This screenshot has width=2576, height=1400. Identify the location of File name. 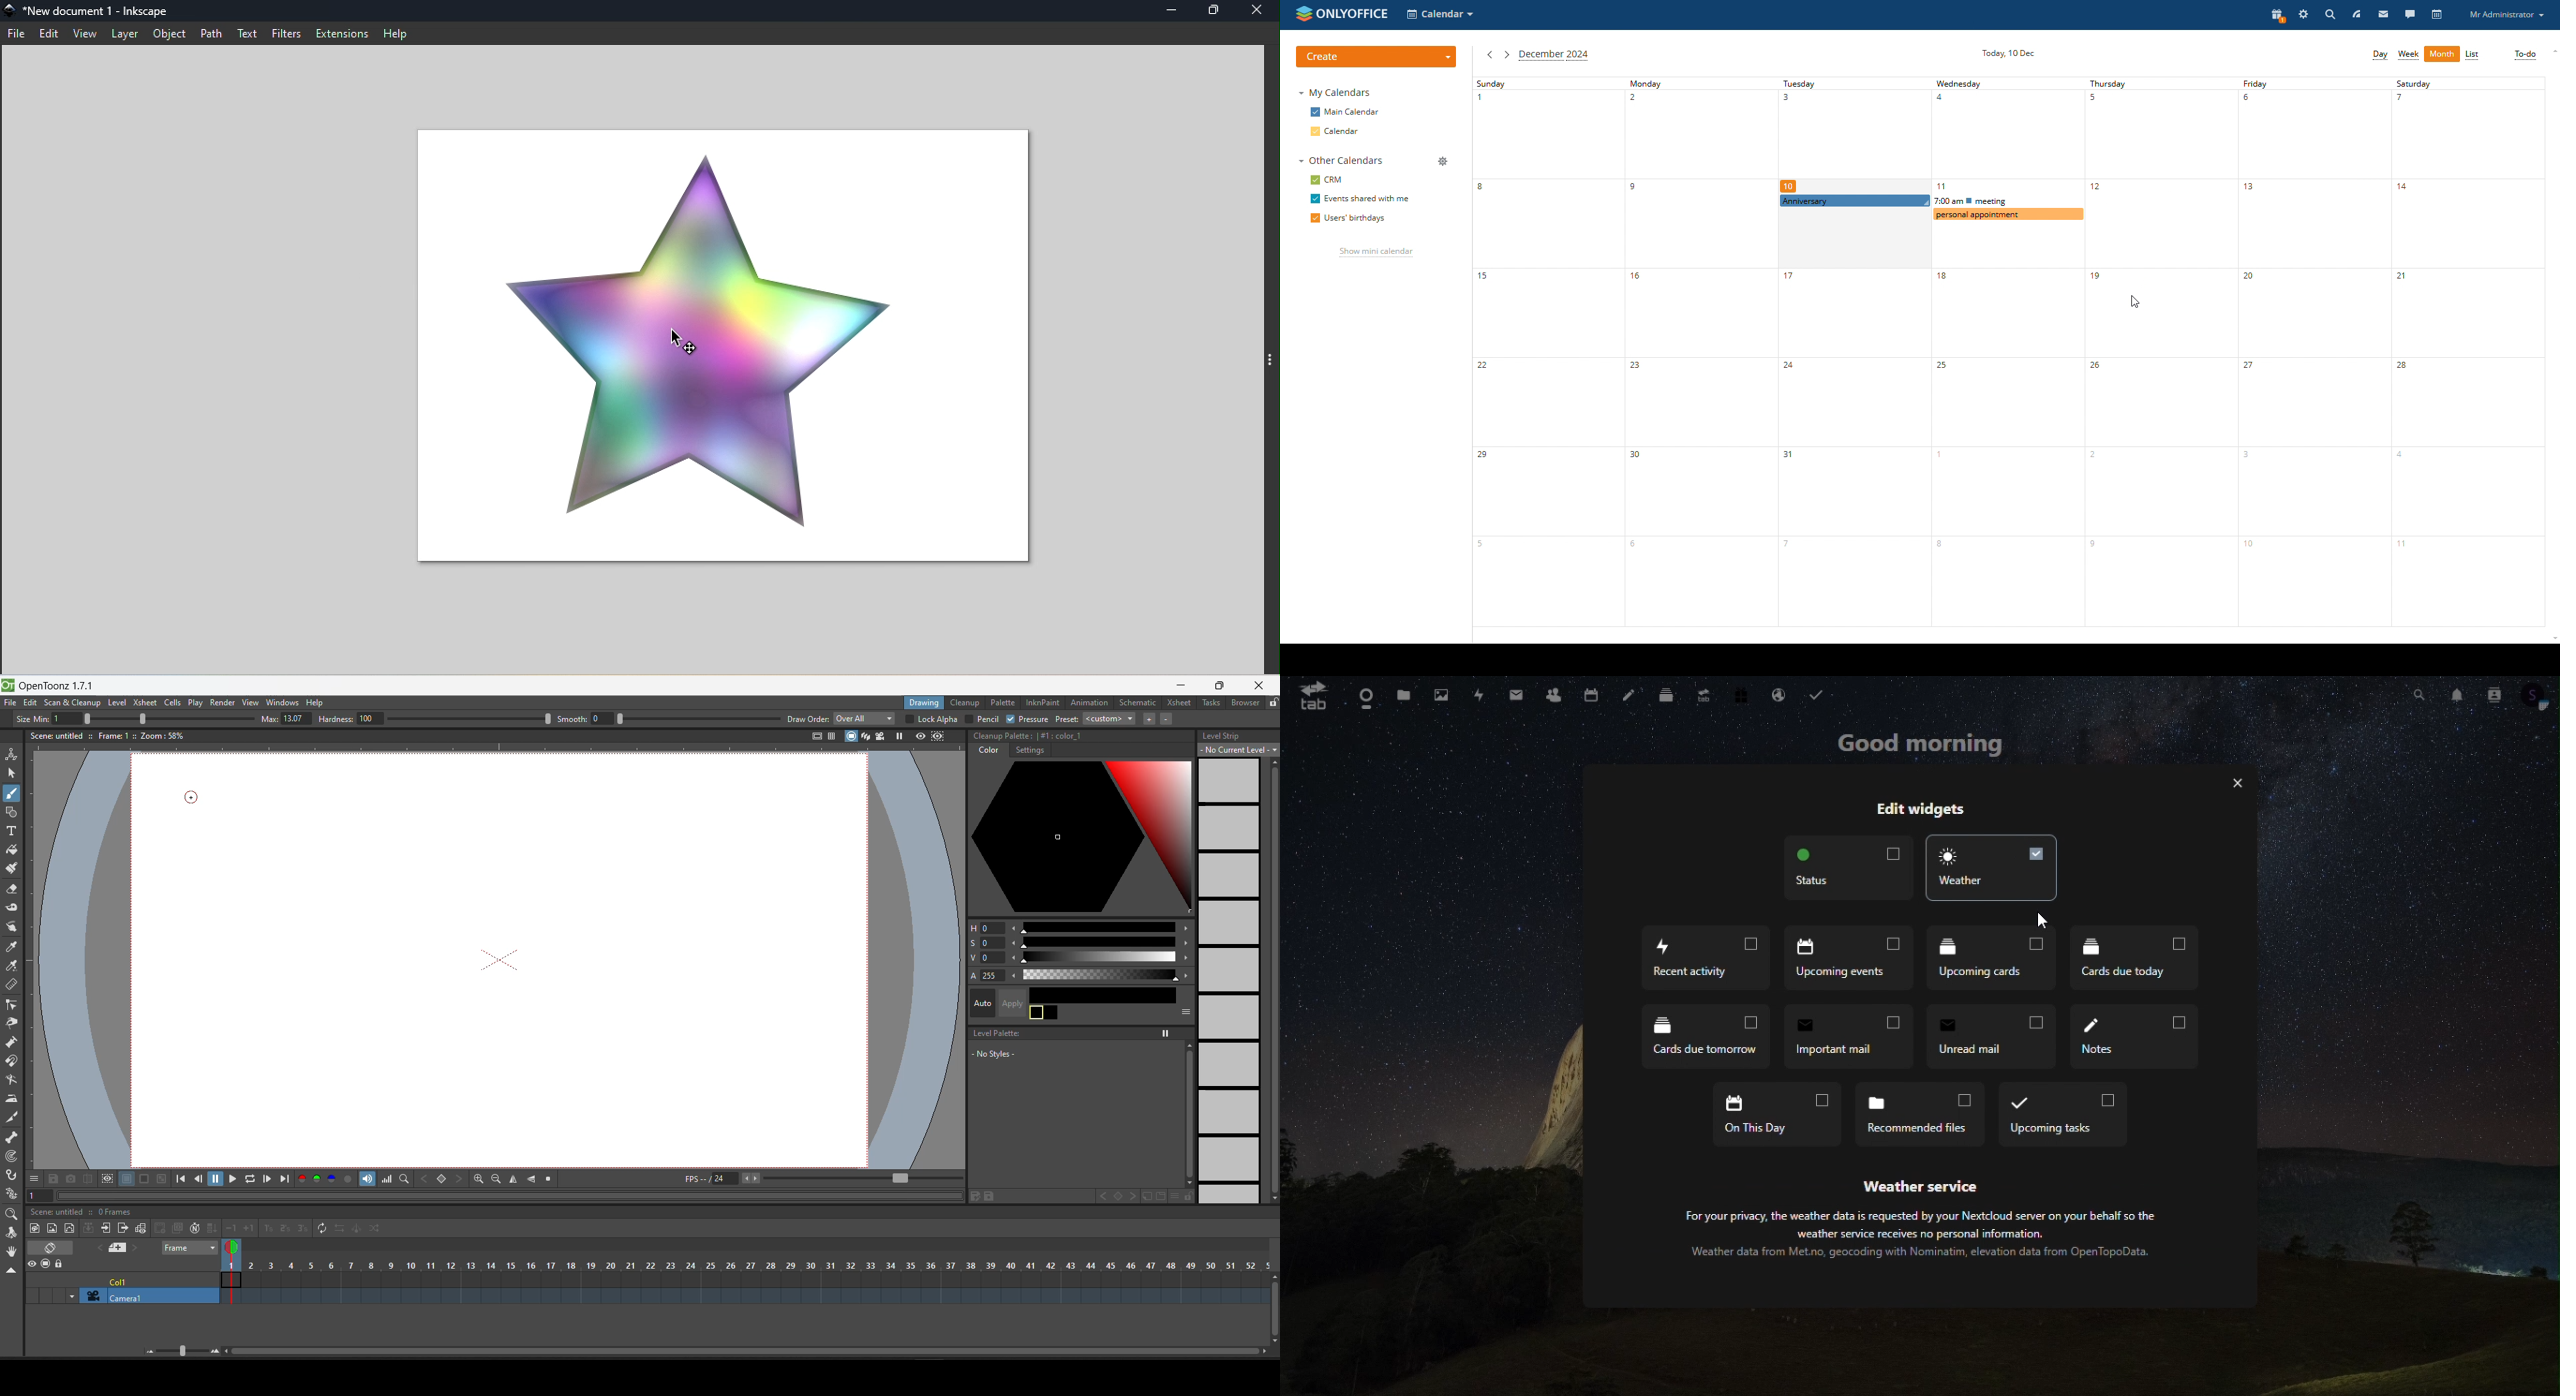
(90, 11).